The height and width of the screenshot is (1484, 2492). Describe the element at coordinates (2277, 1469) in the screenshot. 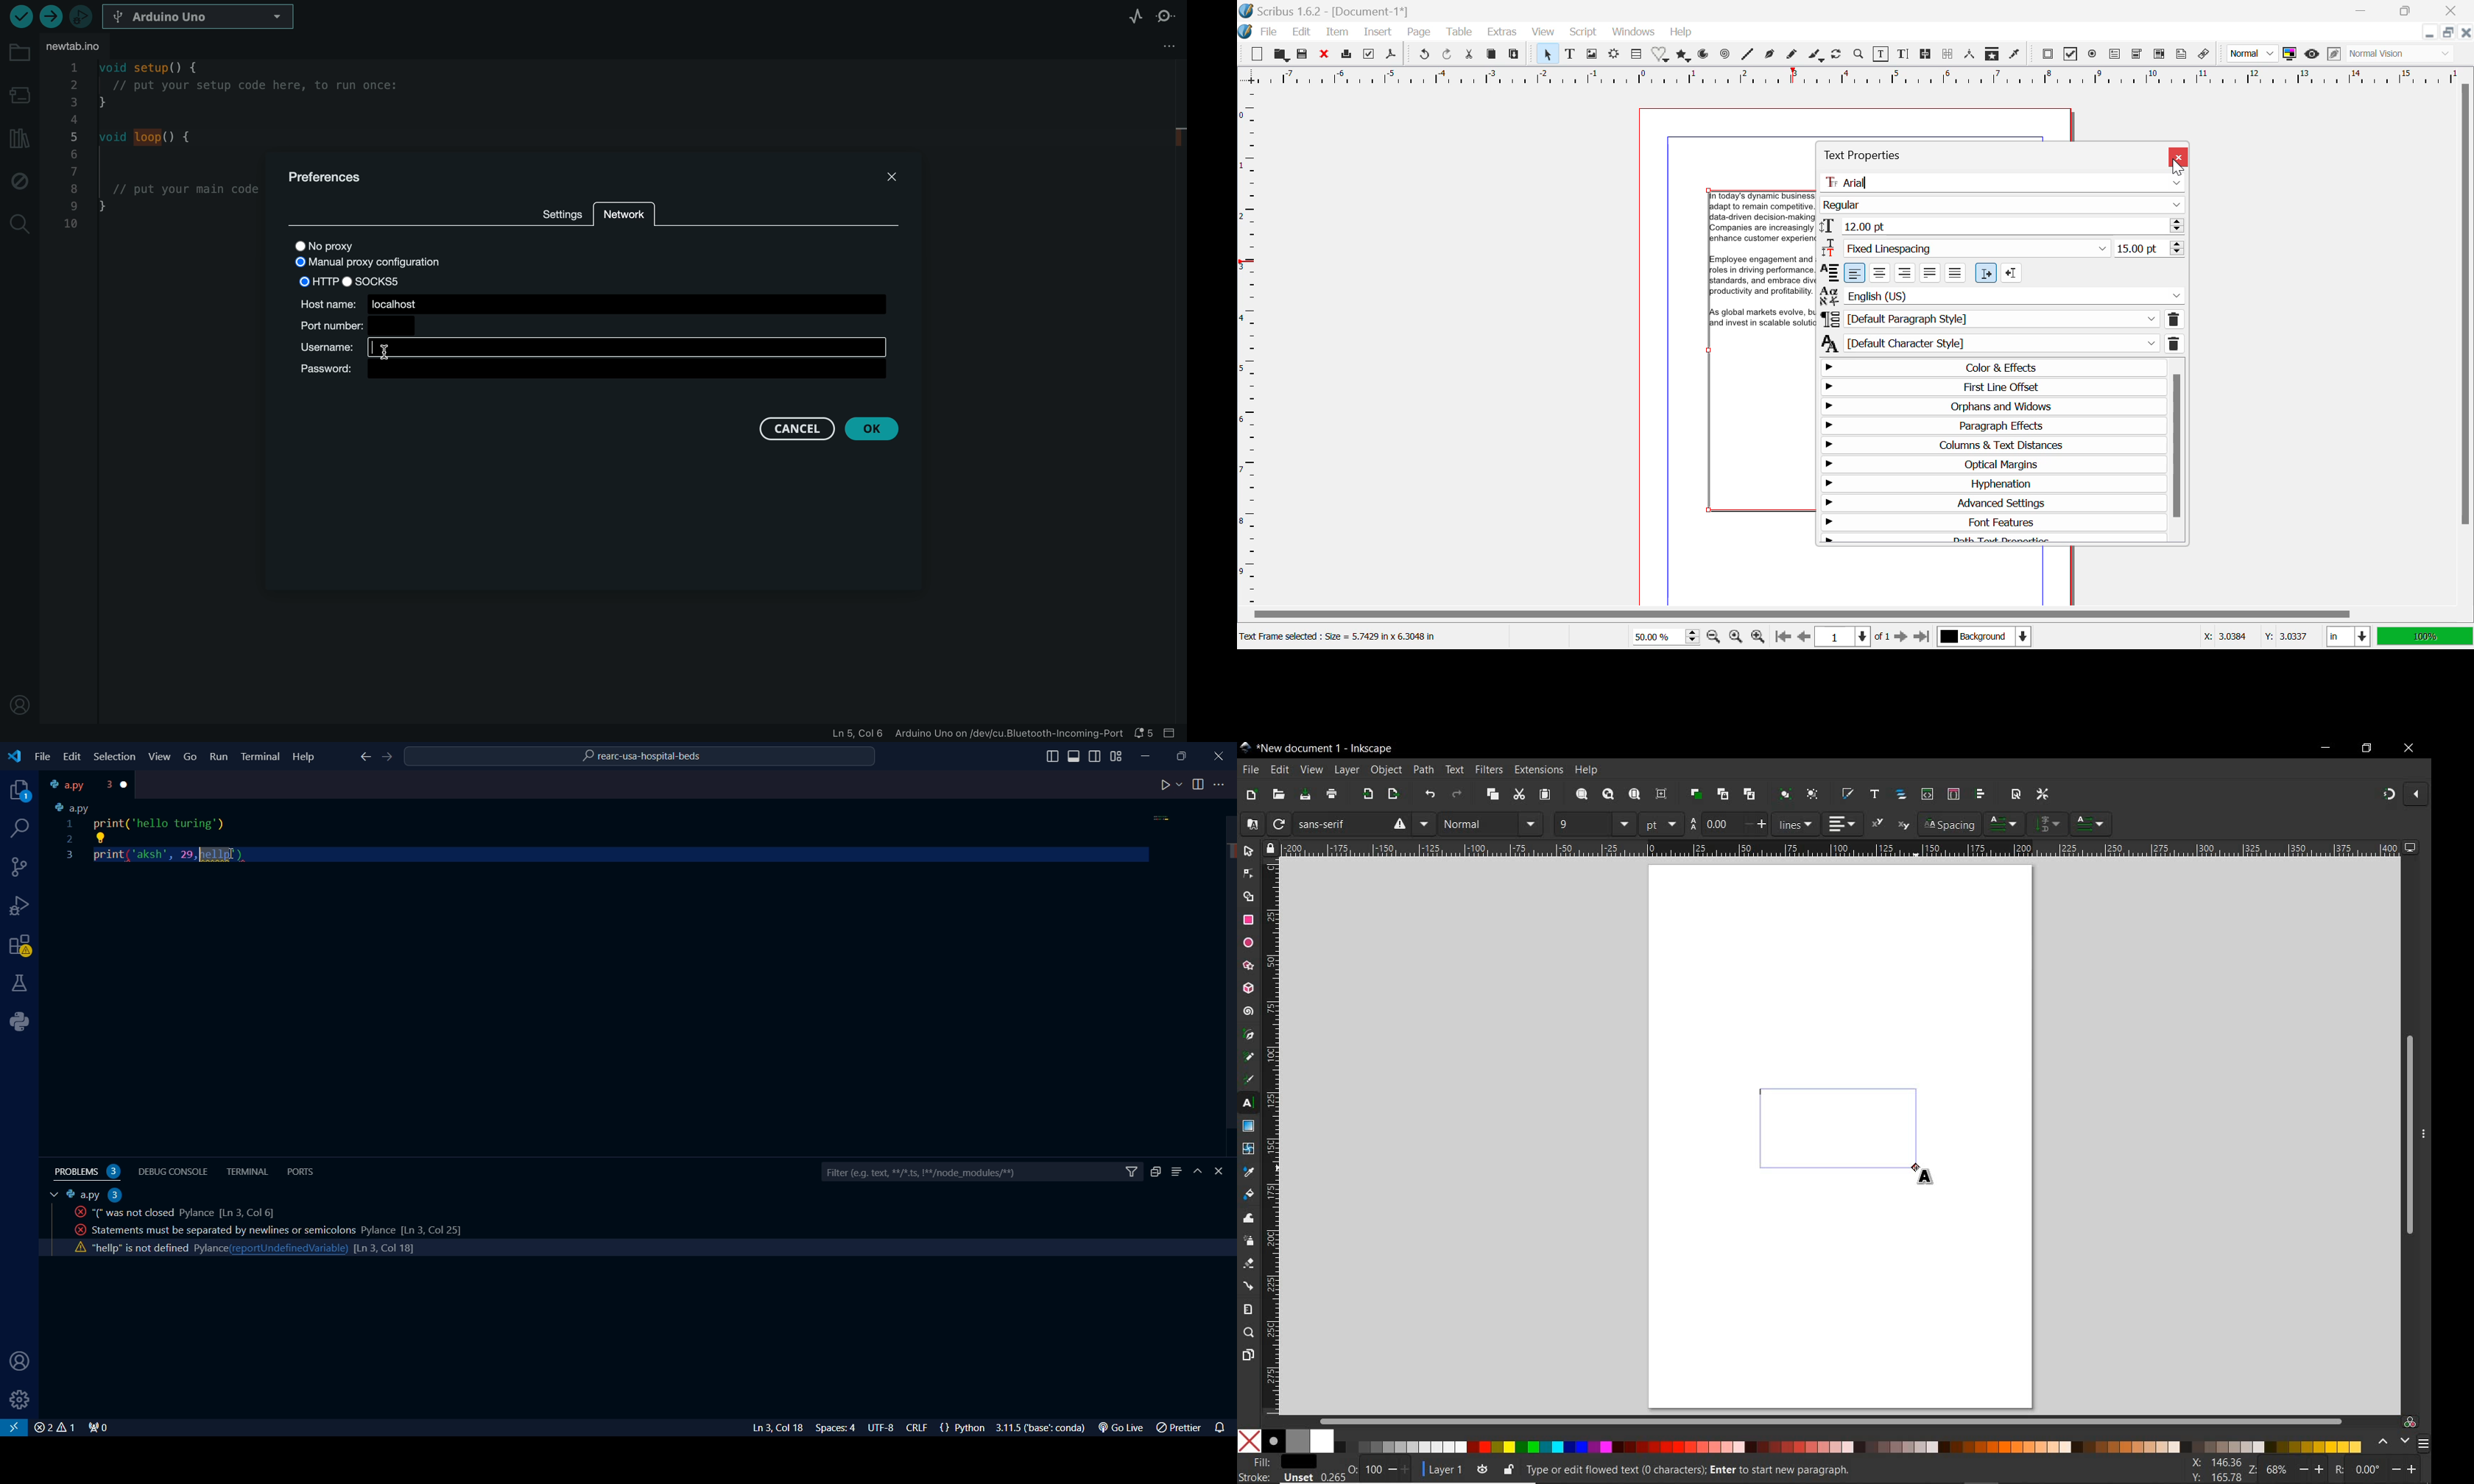

I see `68` at that location.